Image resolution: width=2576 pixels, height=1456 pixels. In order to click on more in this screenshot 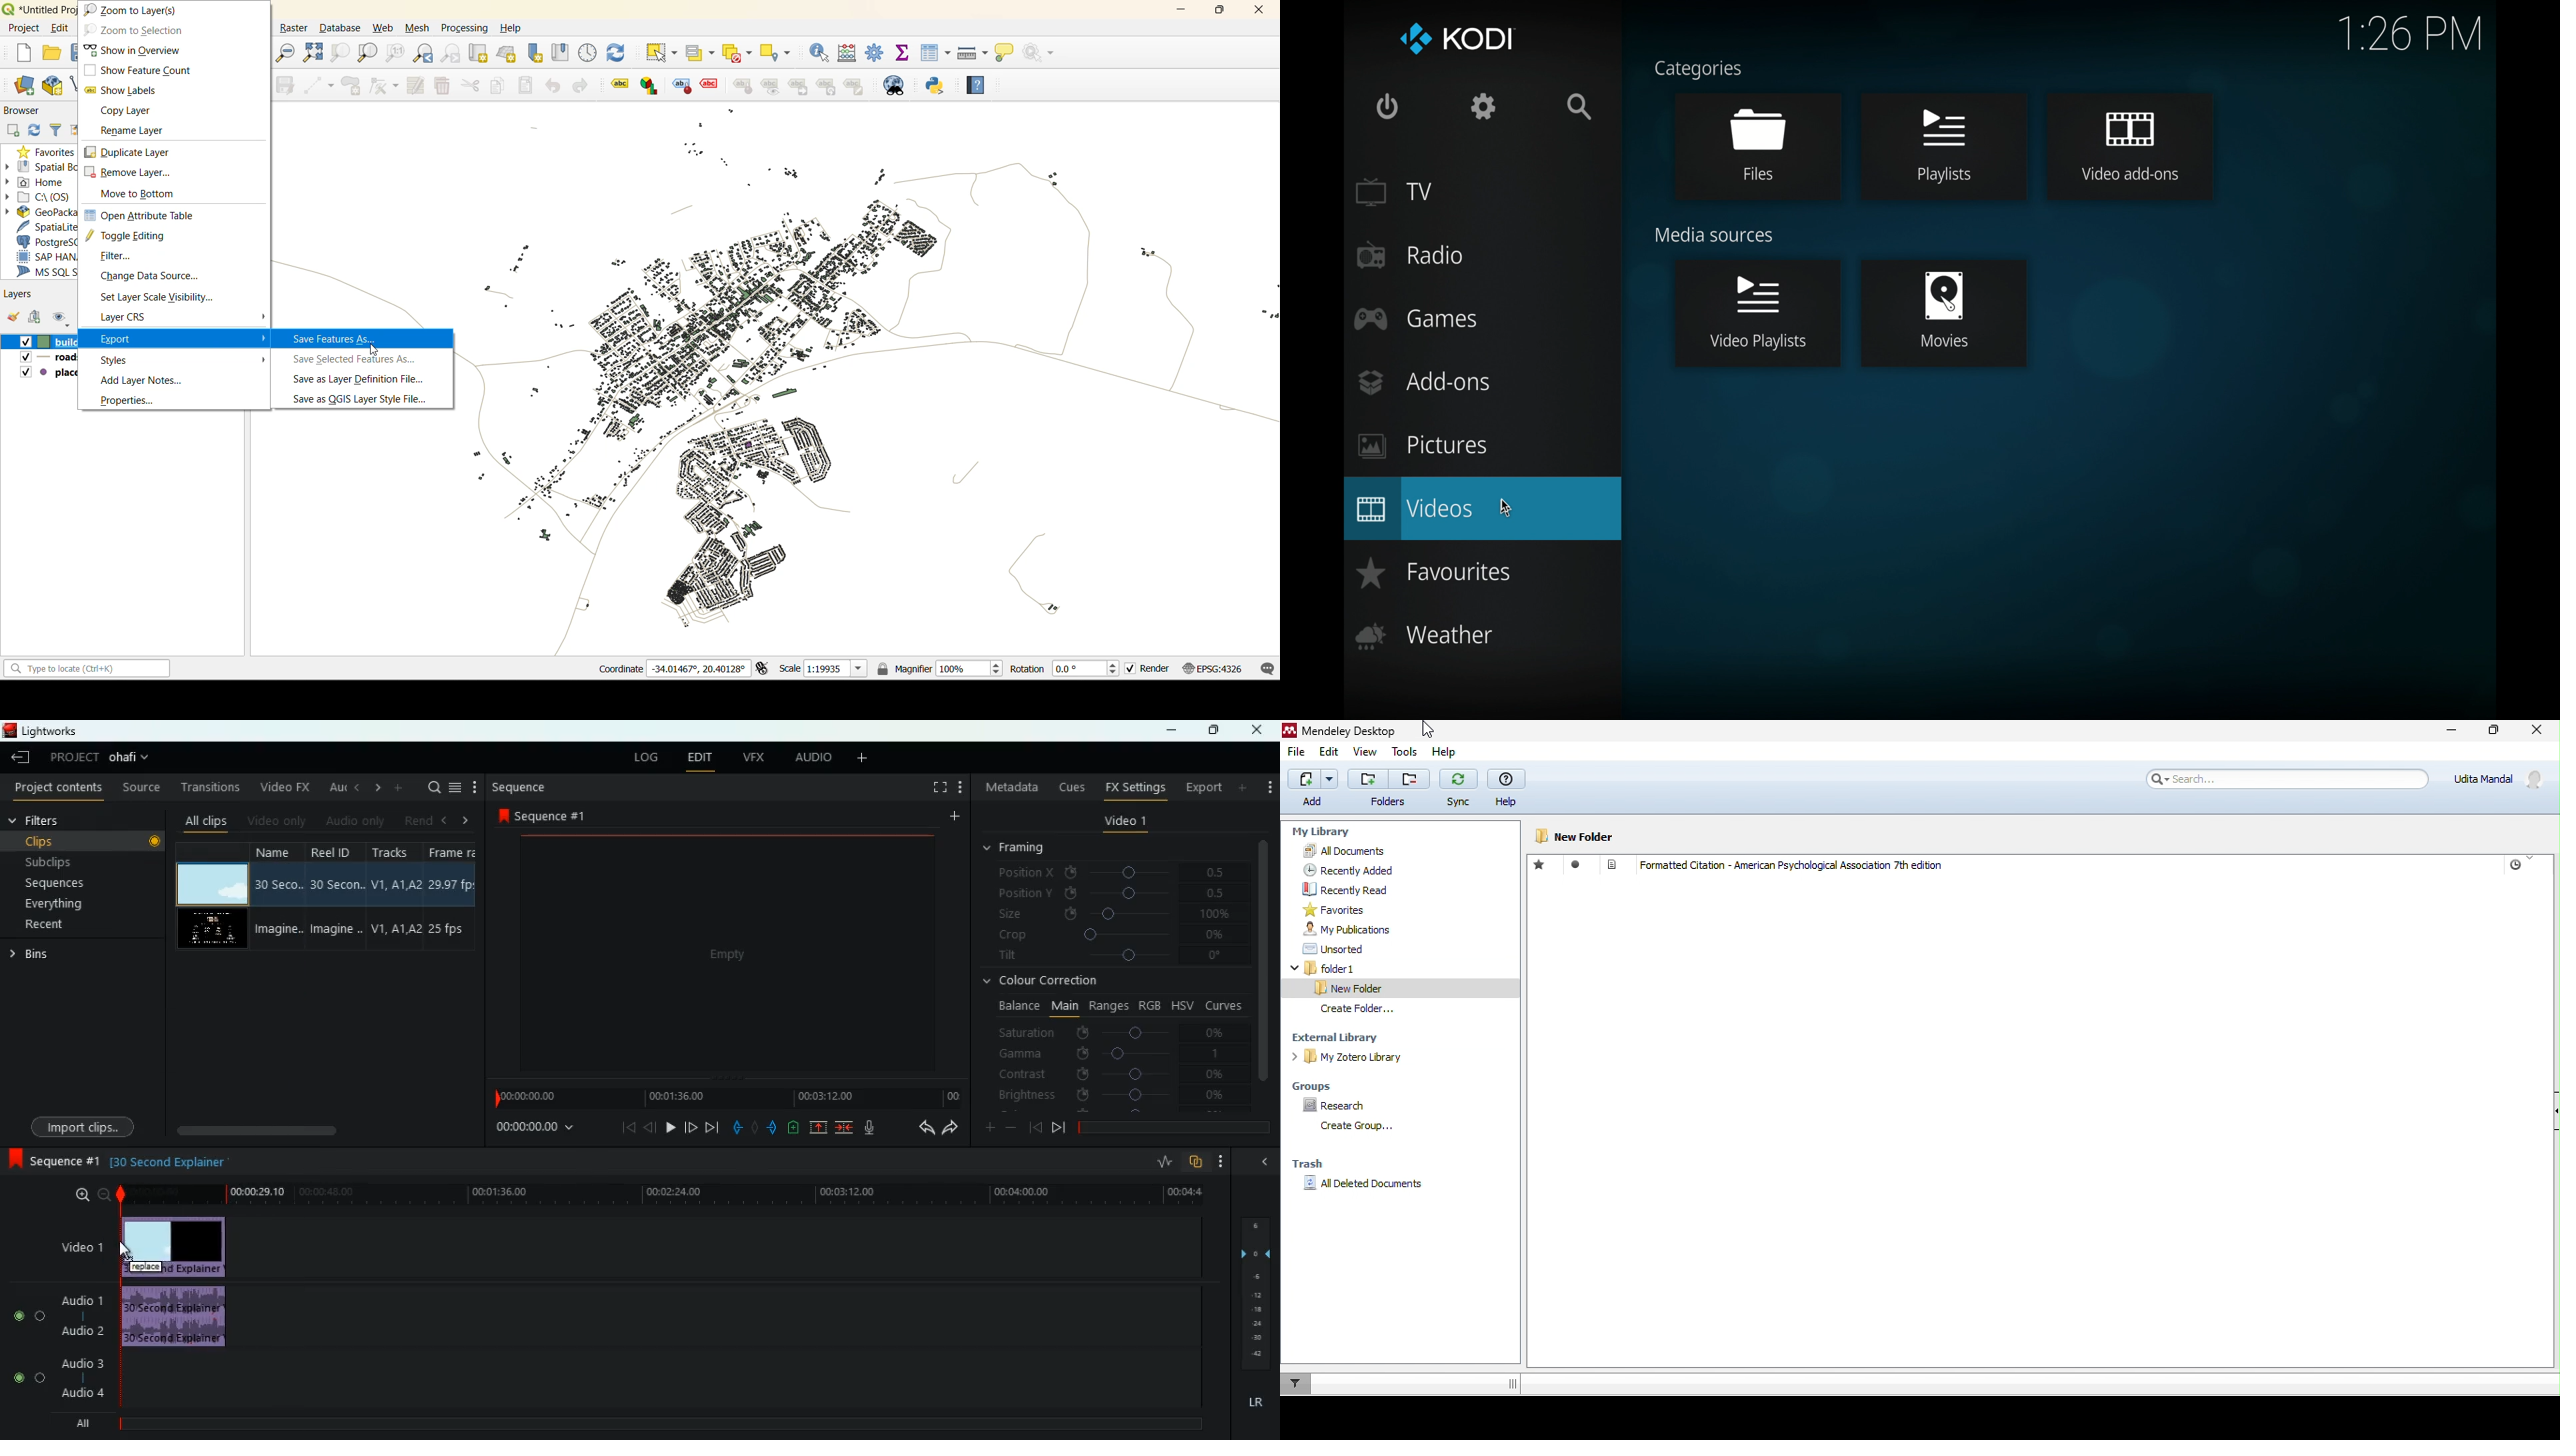, I will do `click(952, 817)`.